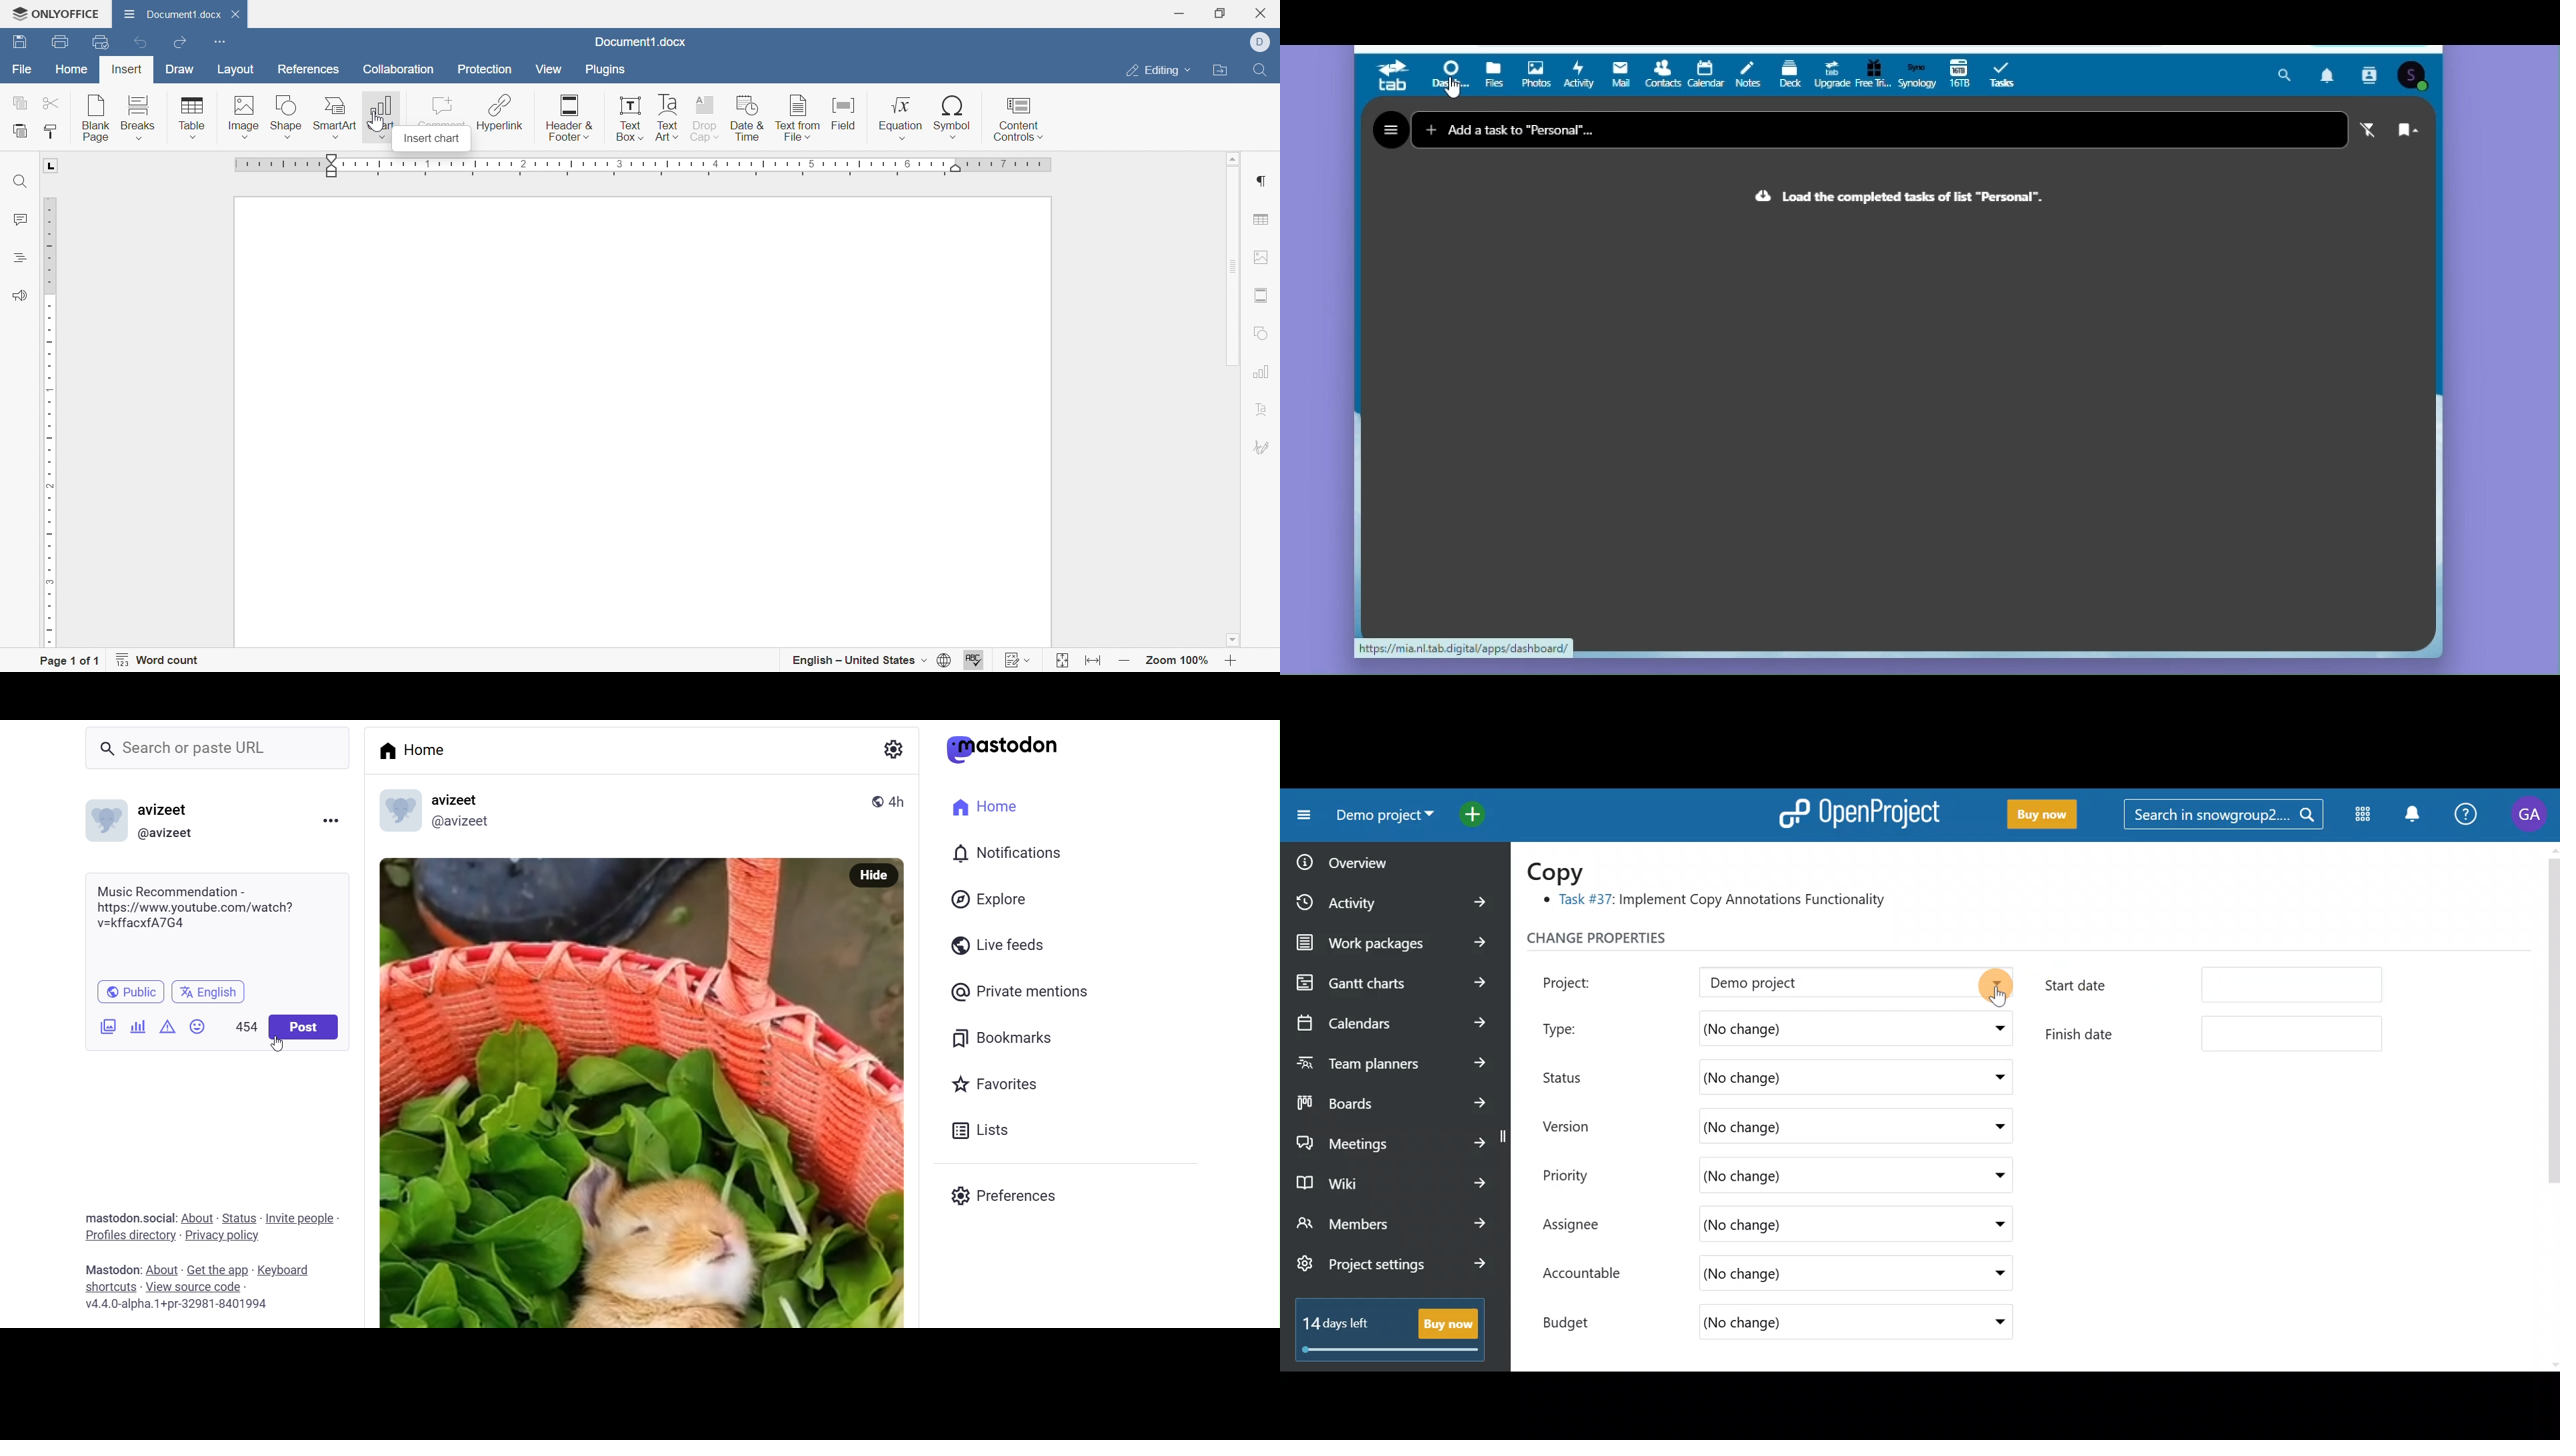  What do you see at coordinates (1564, 871) in the screenshot?
I see `Copy` at bounding box center [1564, 871].